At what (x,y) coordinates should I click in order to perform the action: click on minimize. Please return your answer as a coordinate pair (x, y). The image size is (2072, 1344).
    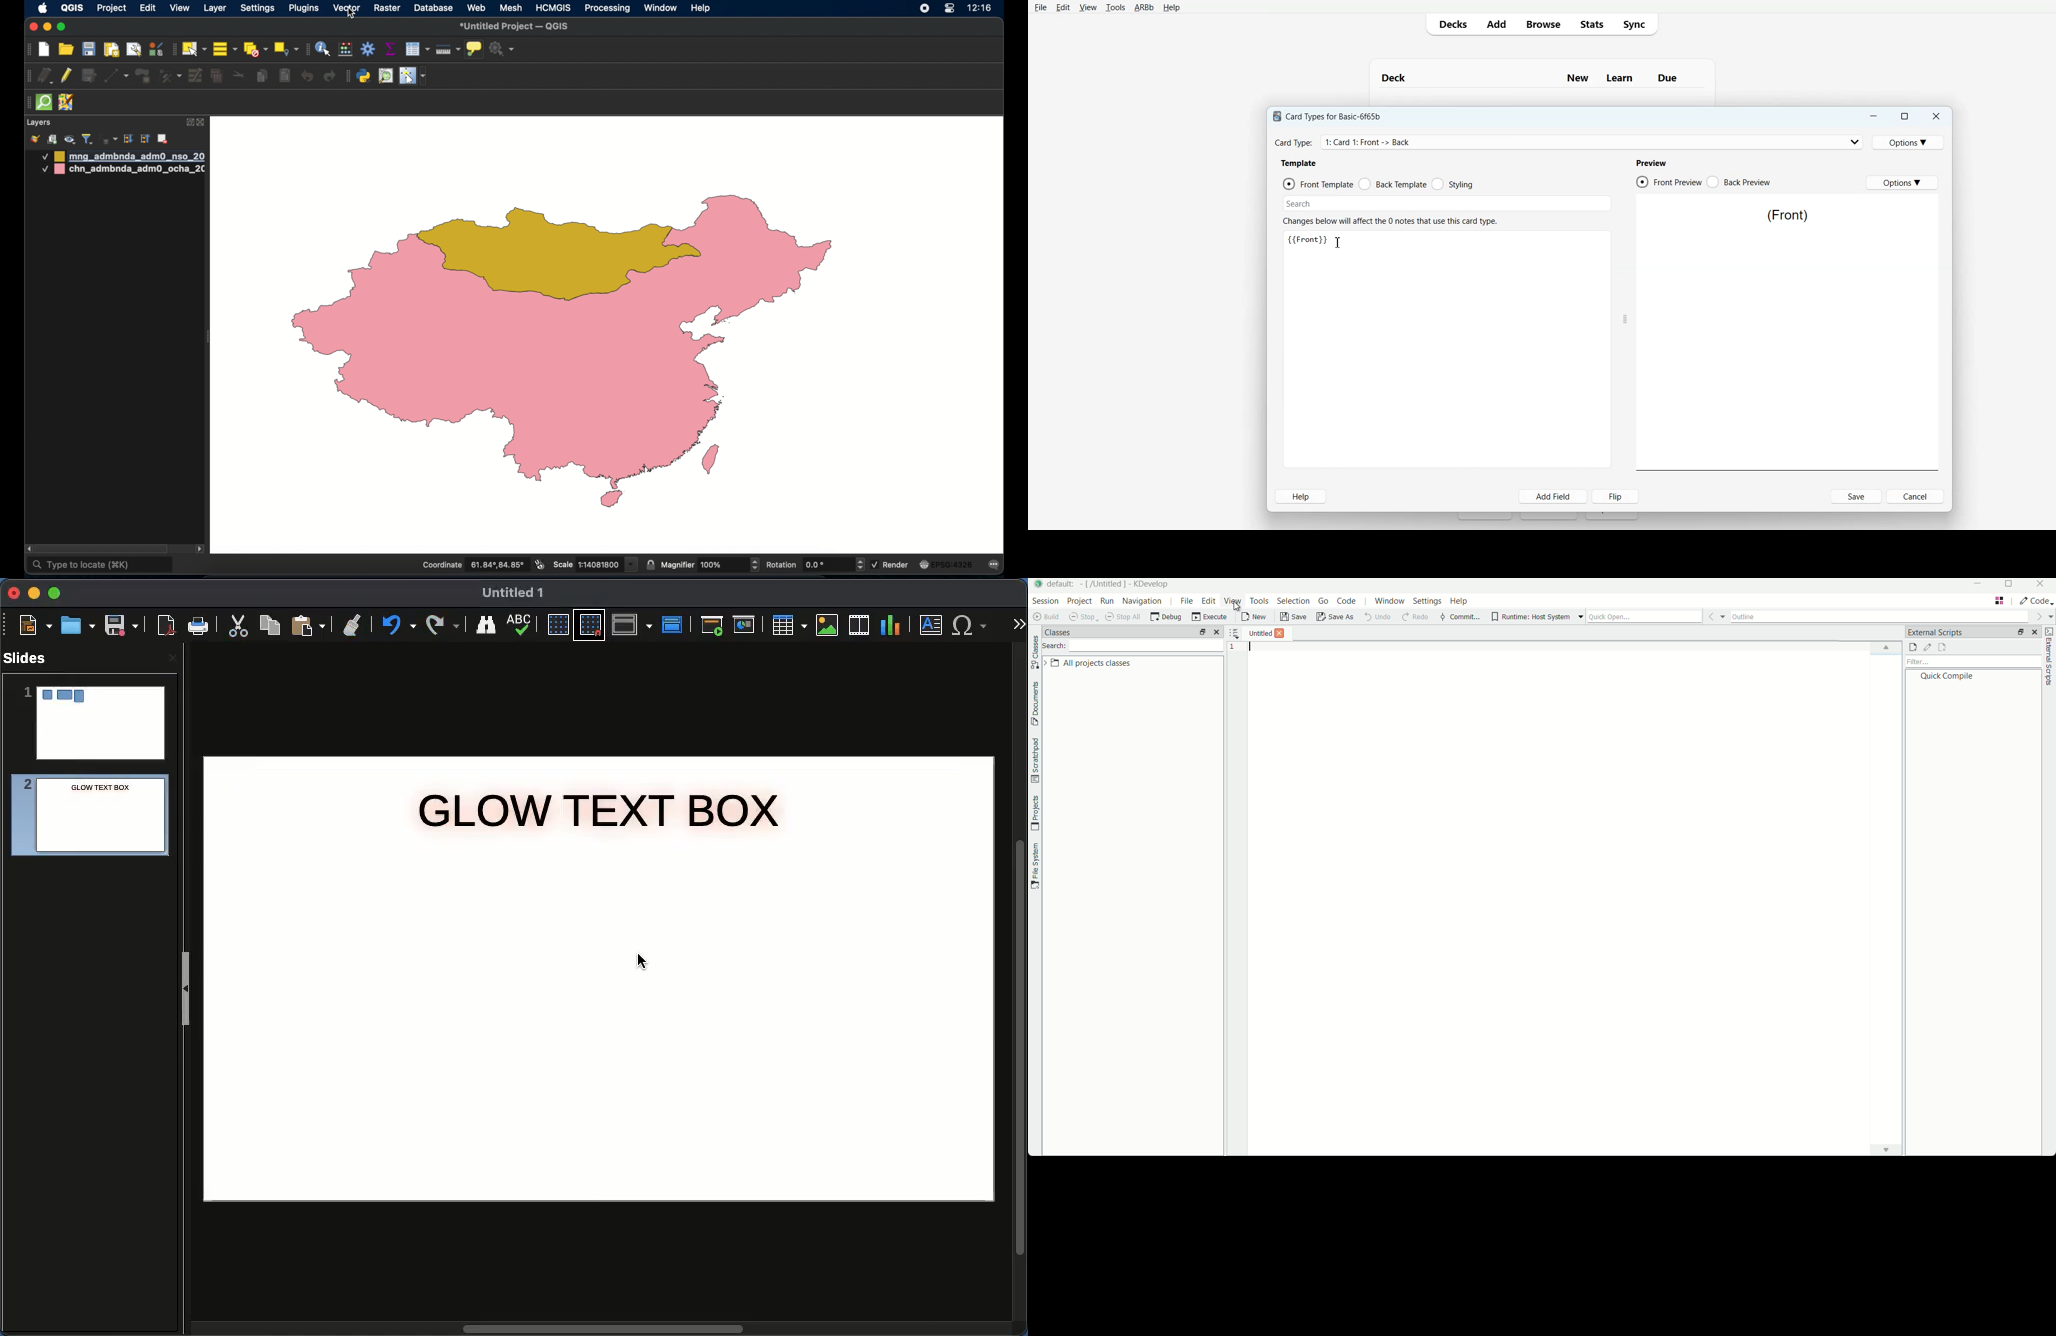
    Looking at the image, I should click on (47, 28).